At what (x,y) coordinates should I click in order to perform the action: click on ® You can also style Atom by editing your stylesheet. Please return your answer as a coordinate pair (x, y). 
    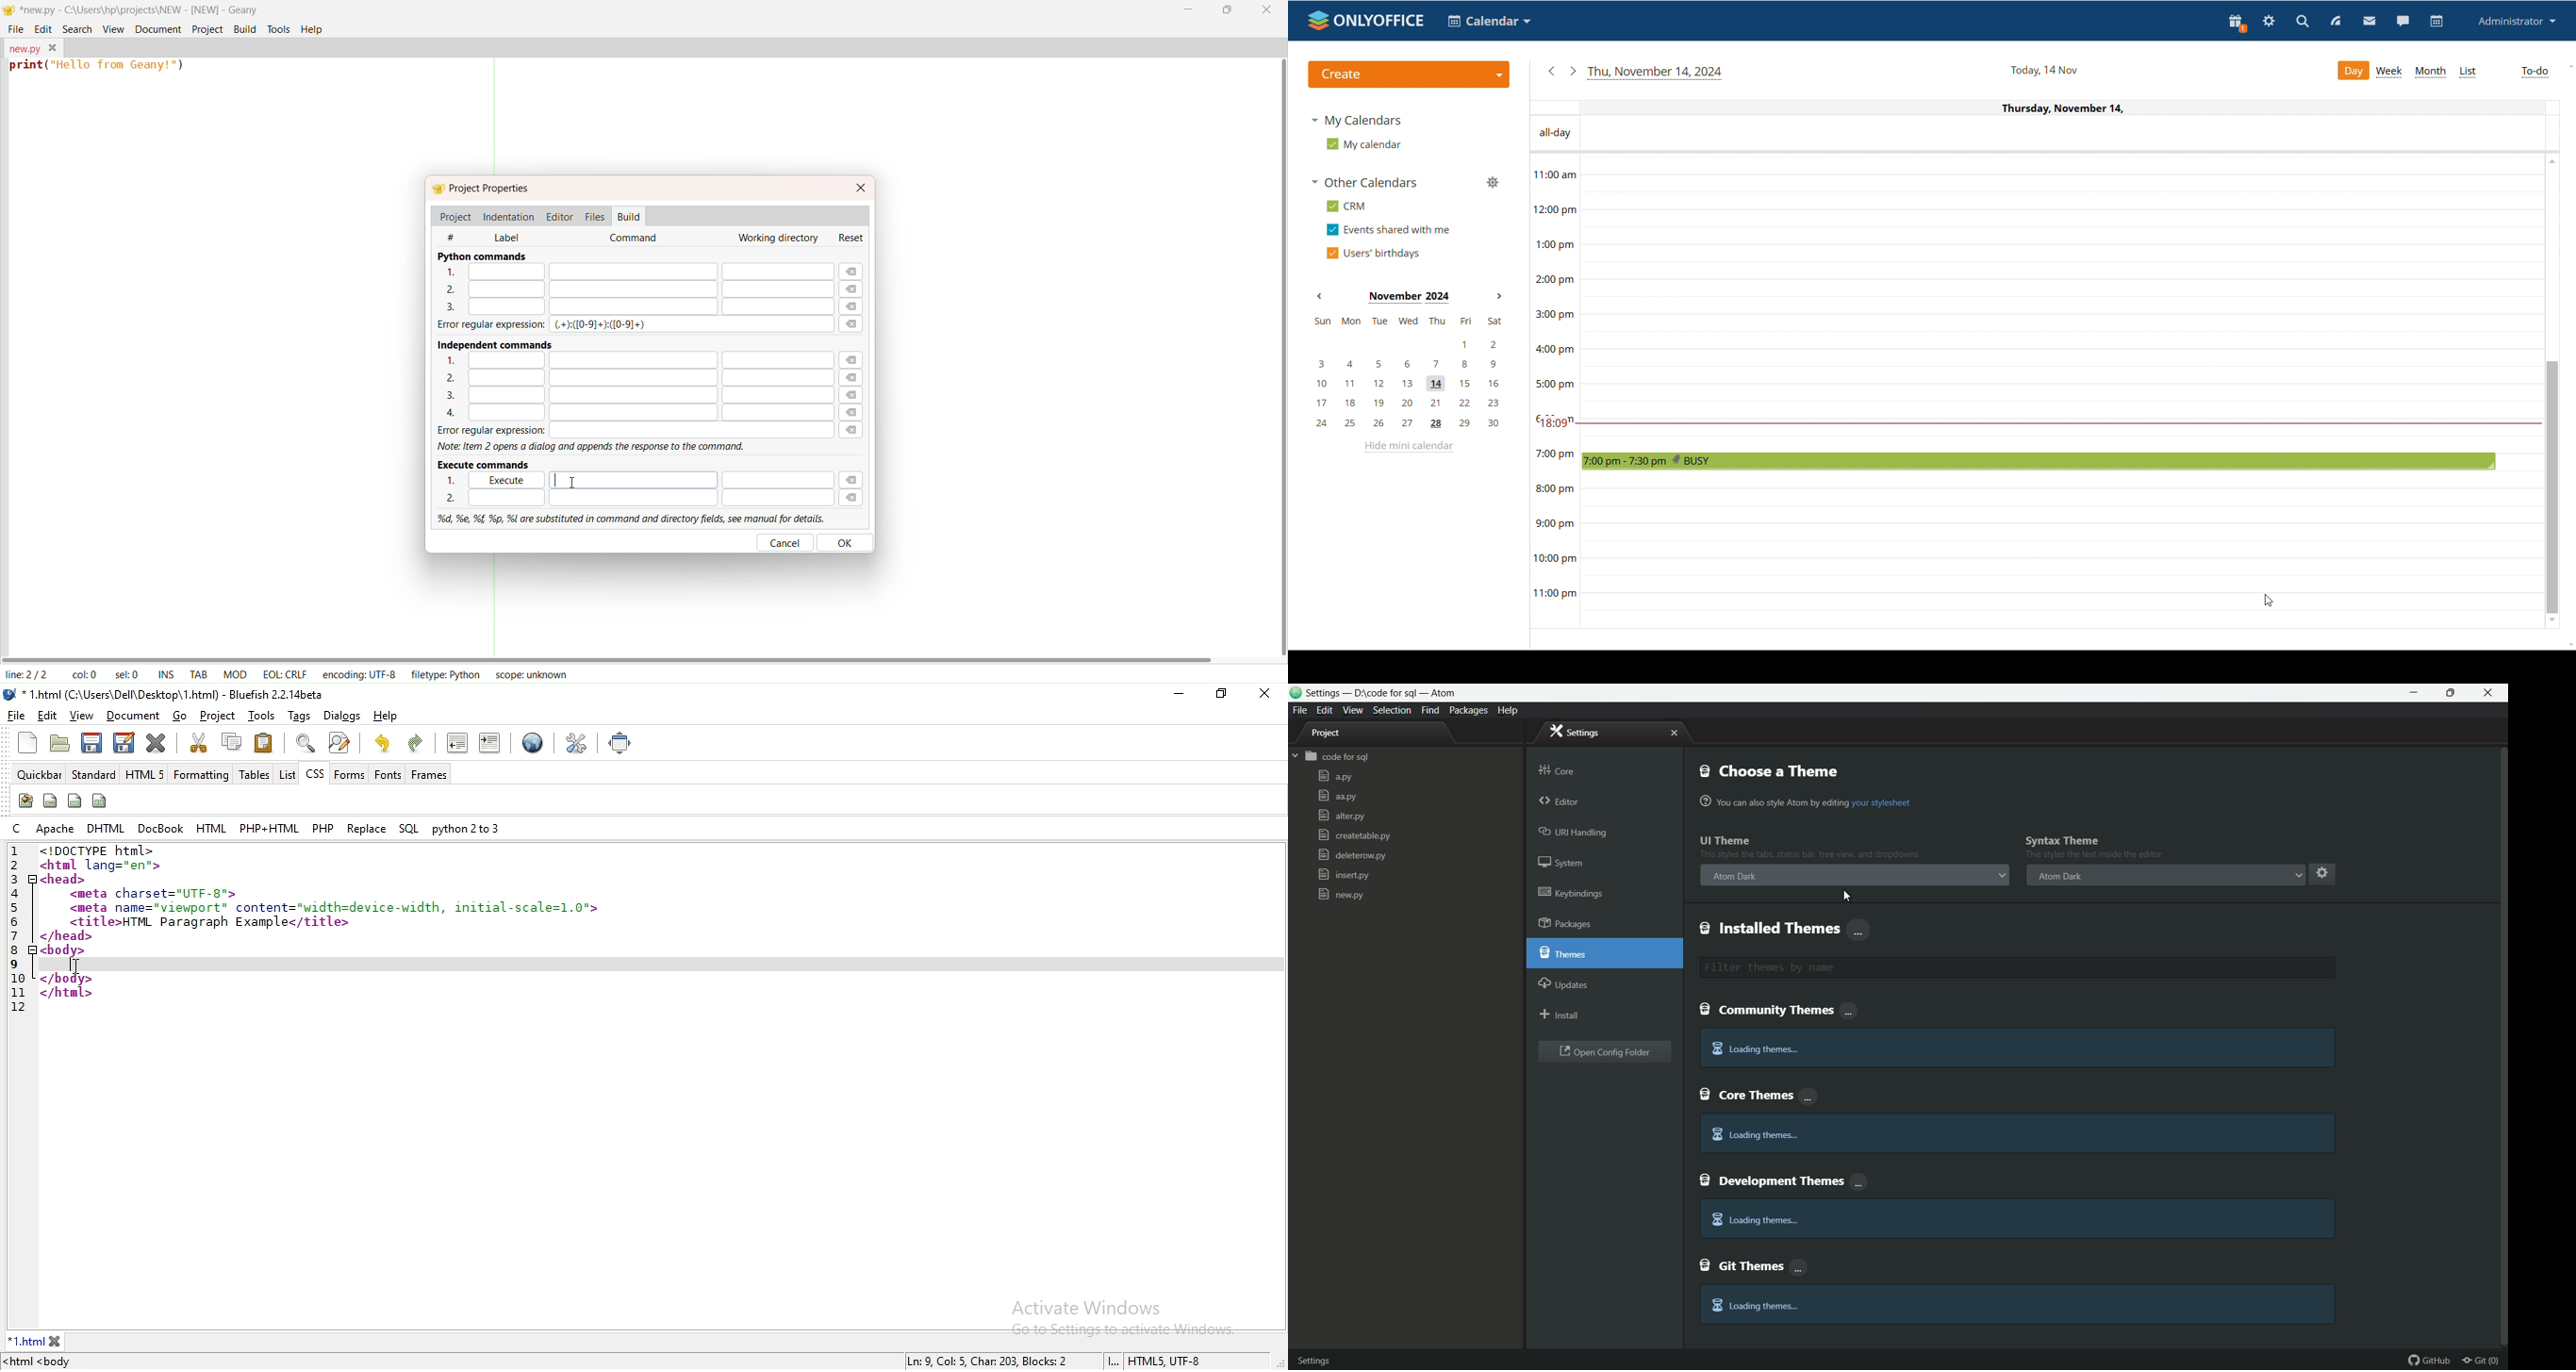
    Looking at the image, I should click on (1808, 801).